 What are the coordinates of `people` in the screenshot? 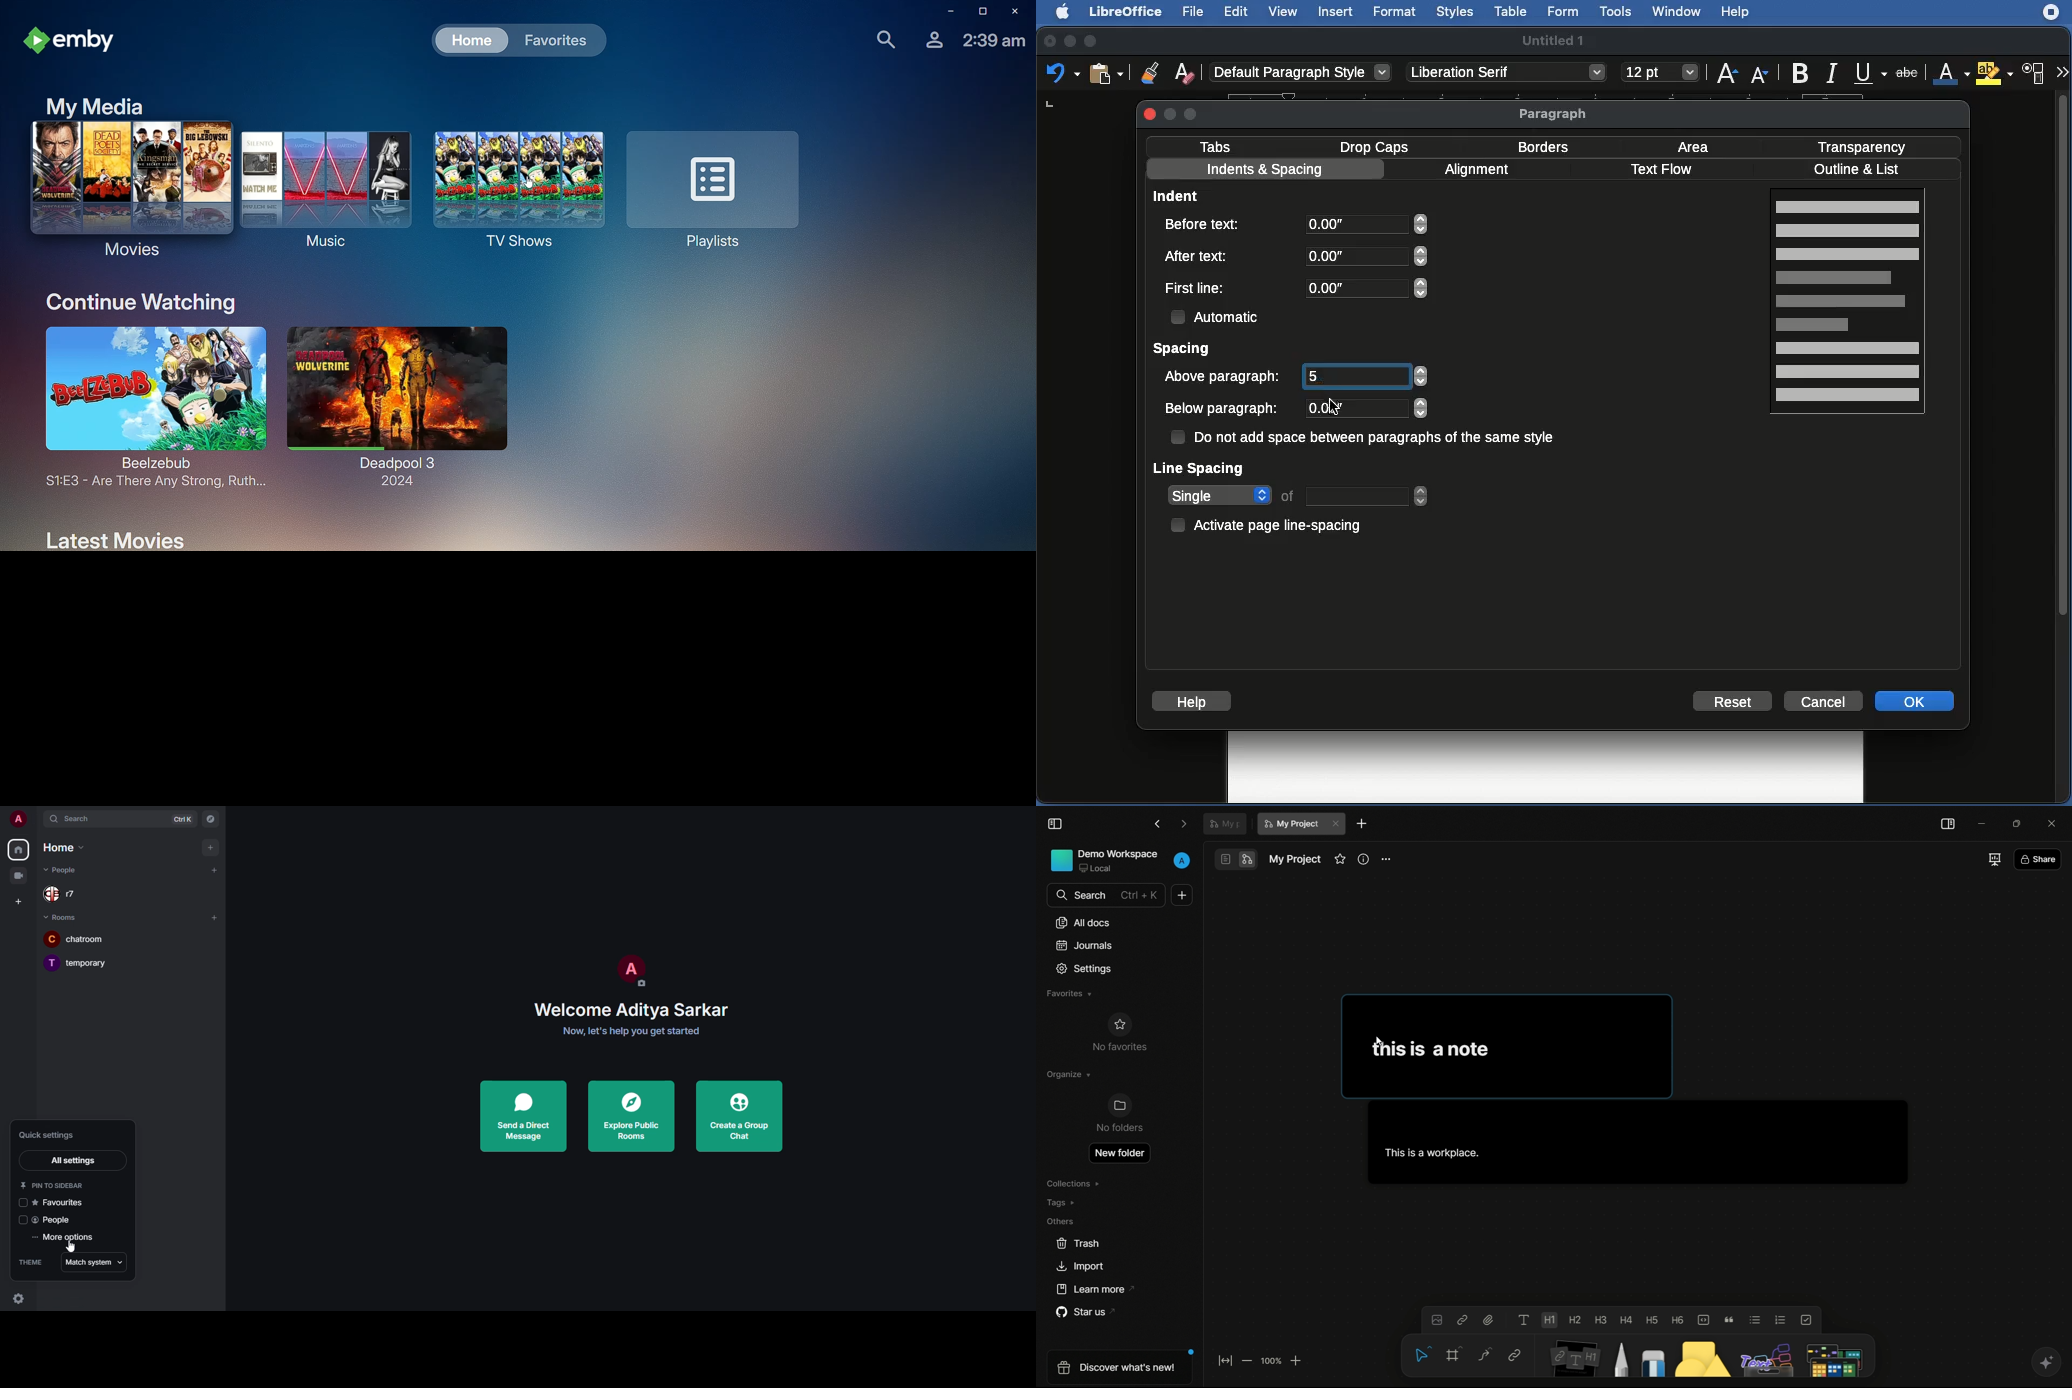 It's located at (53, 1220).